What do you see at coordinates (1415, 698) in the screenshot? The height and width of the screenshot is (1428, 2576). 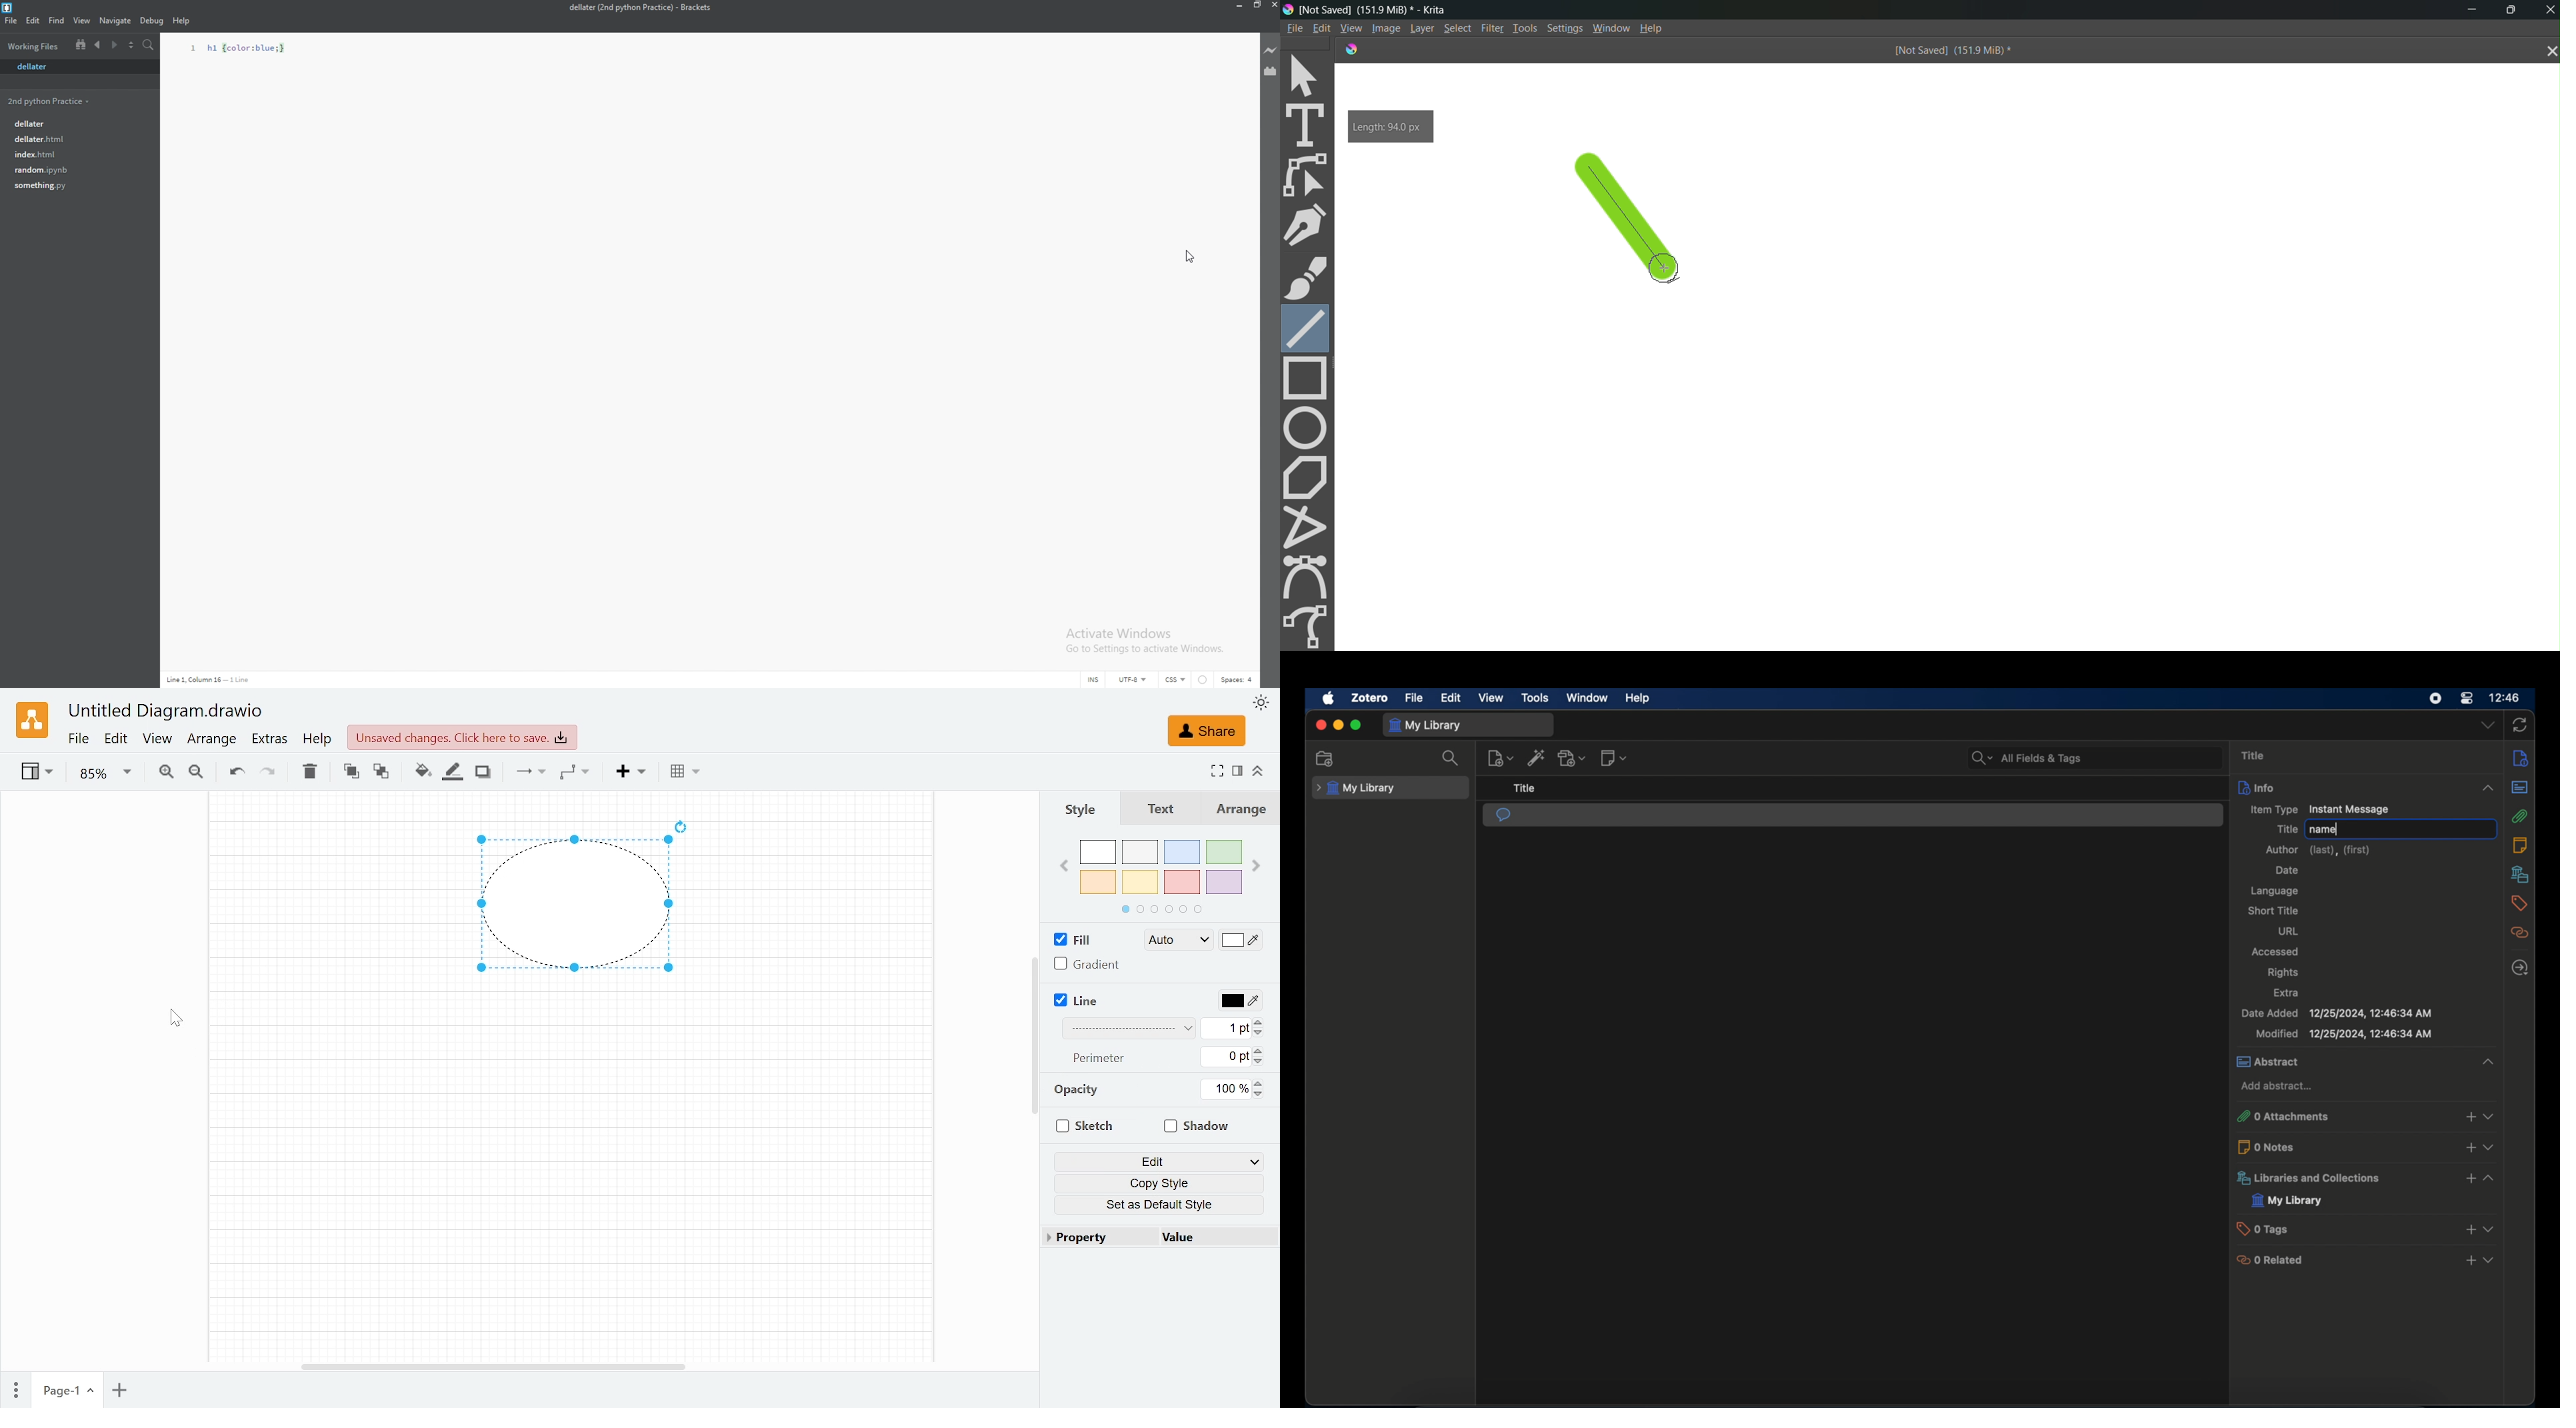 I see `file` at bounding box center [1415, 698].